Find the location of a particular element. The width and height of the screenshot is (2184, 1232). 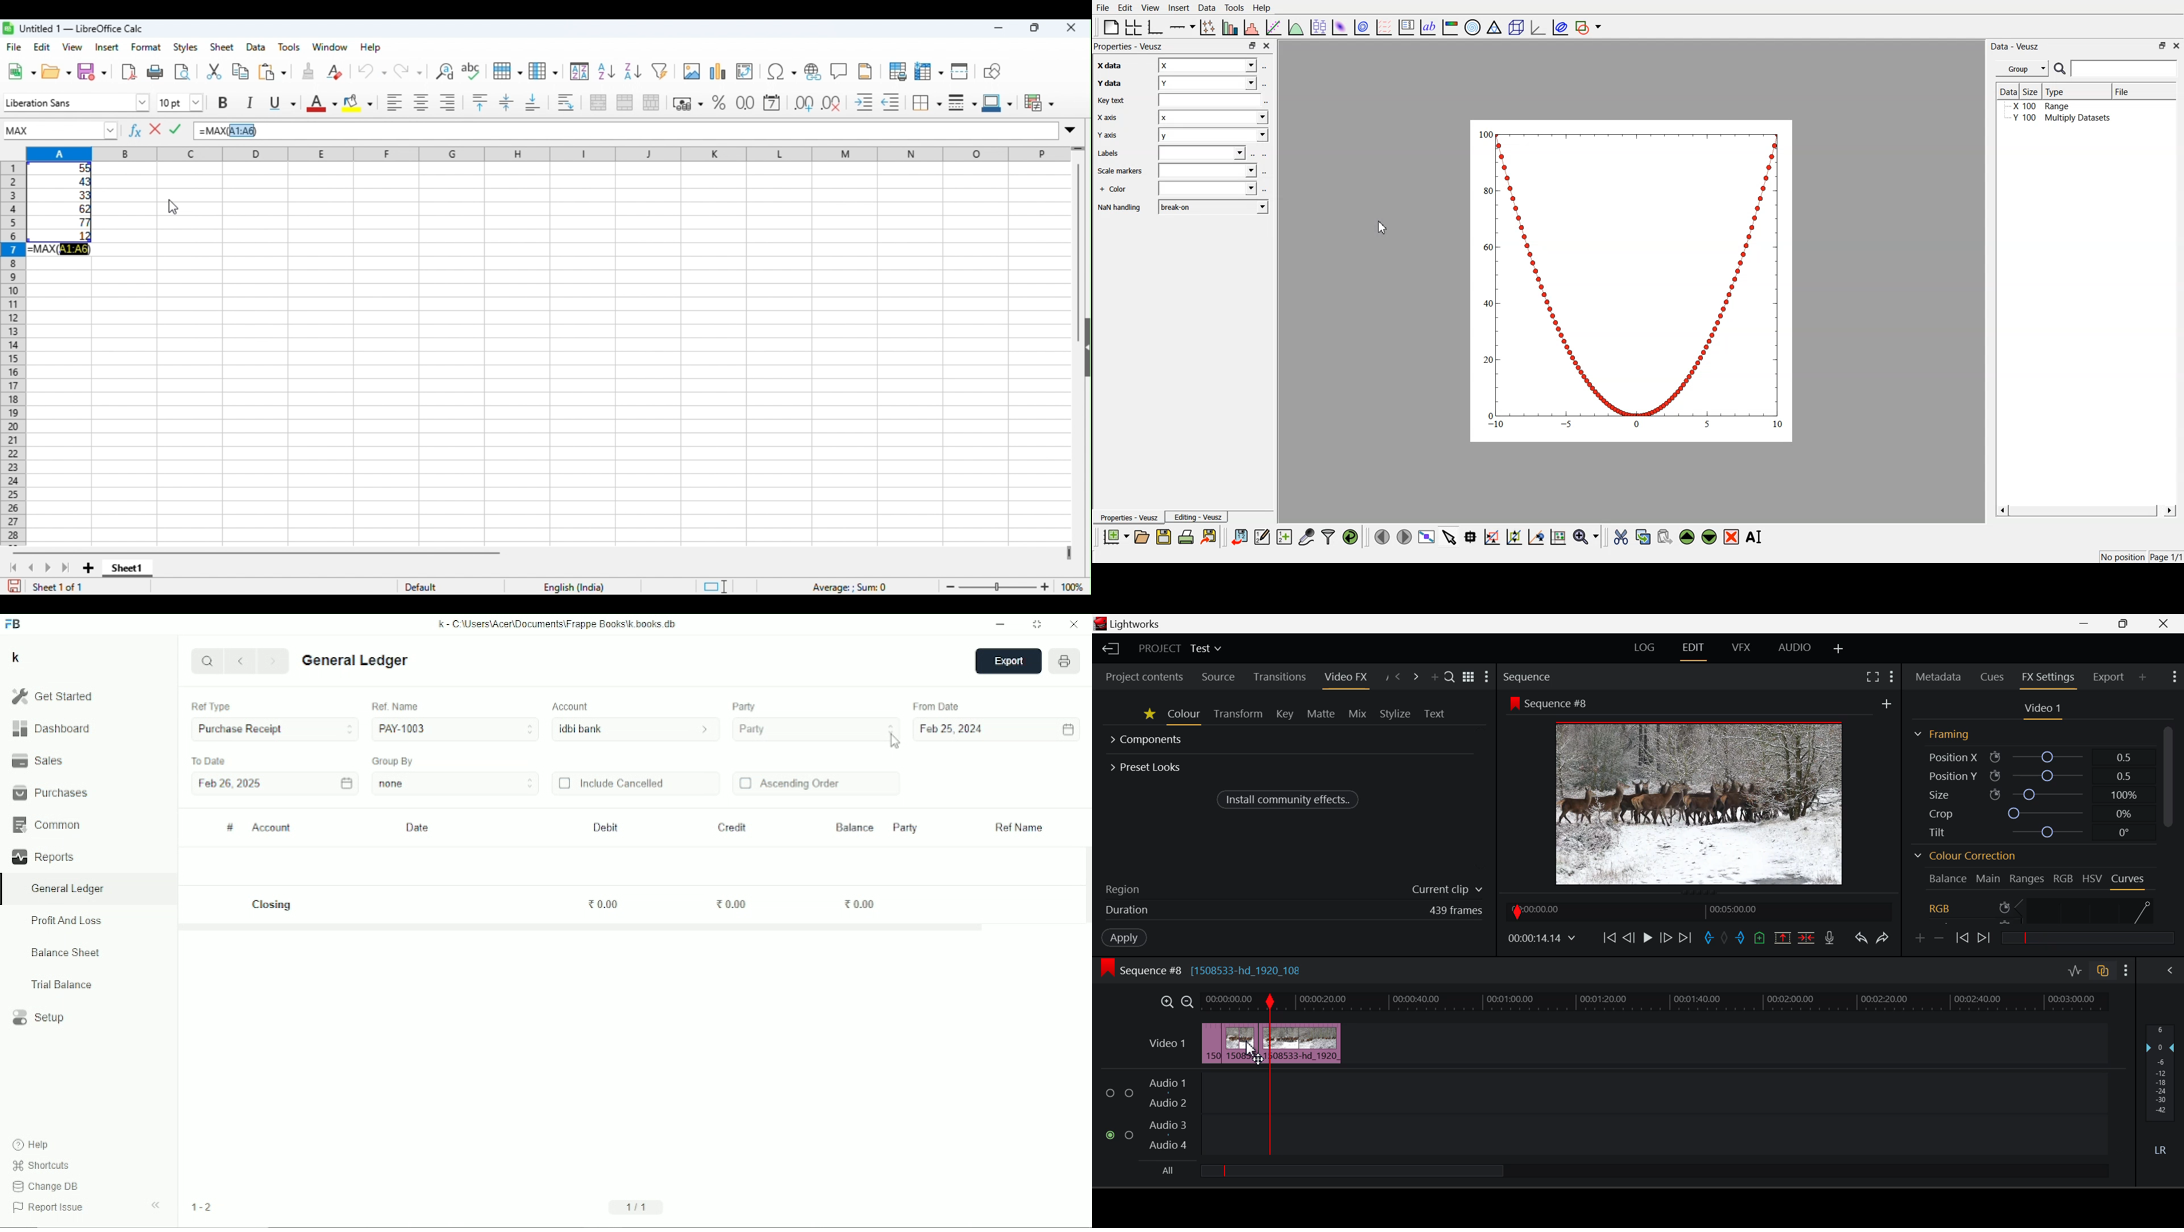

Party is located at coordinates (744, 707).